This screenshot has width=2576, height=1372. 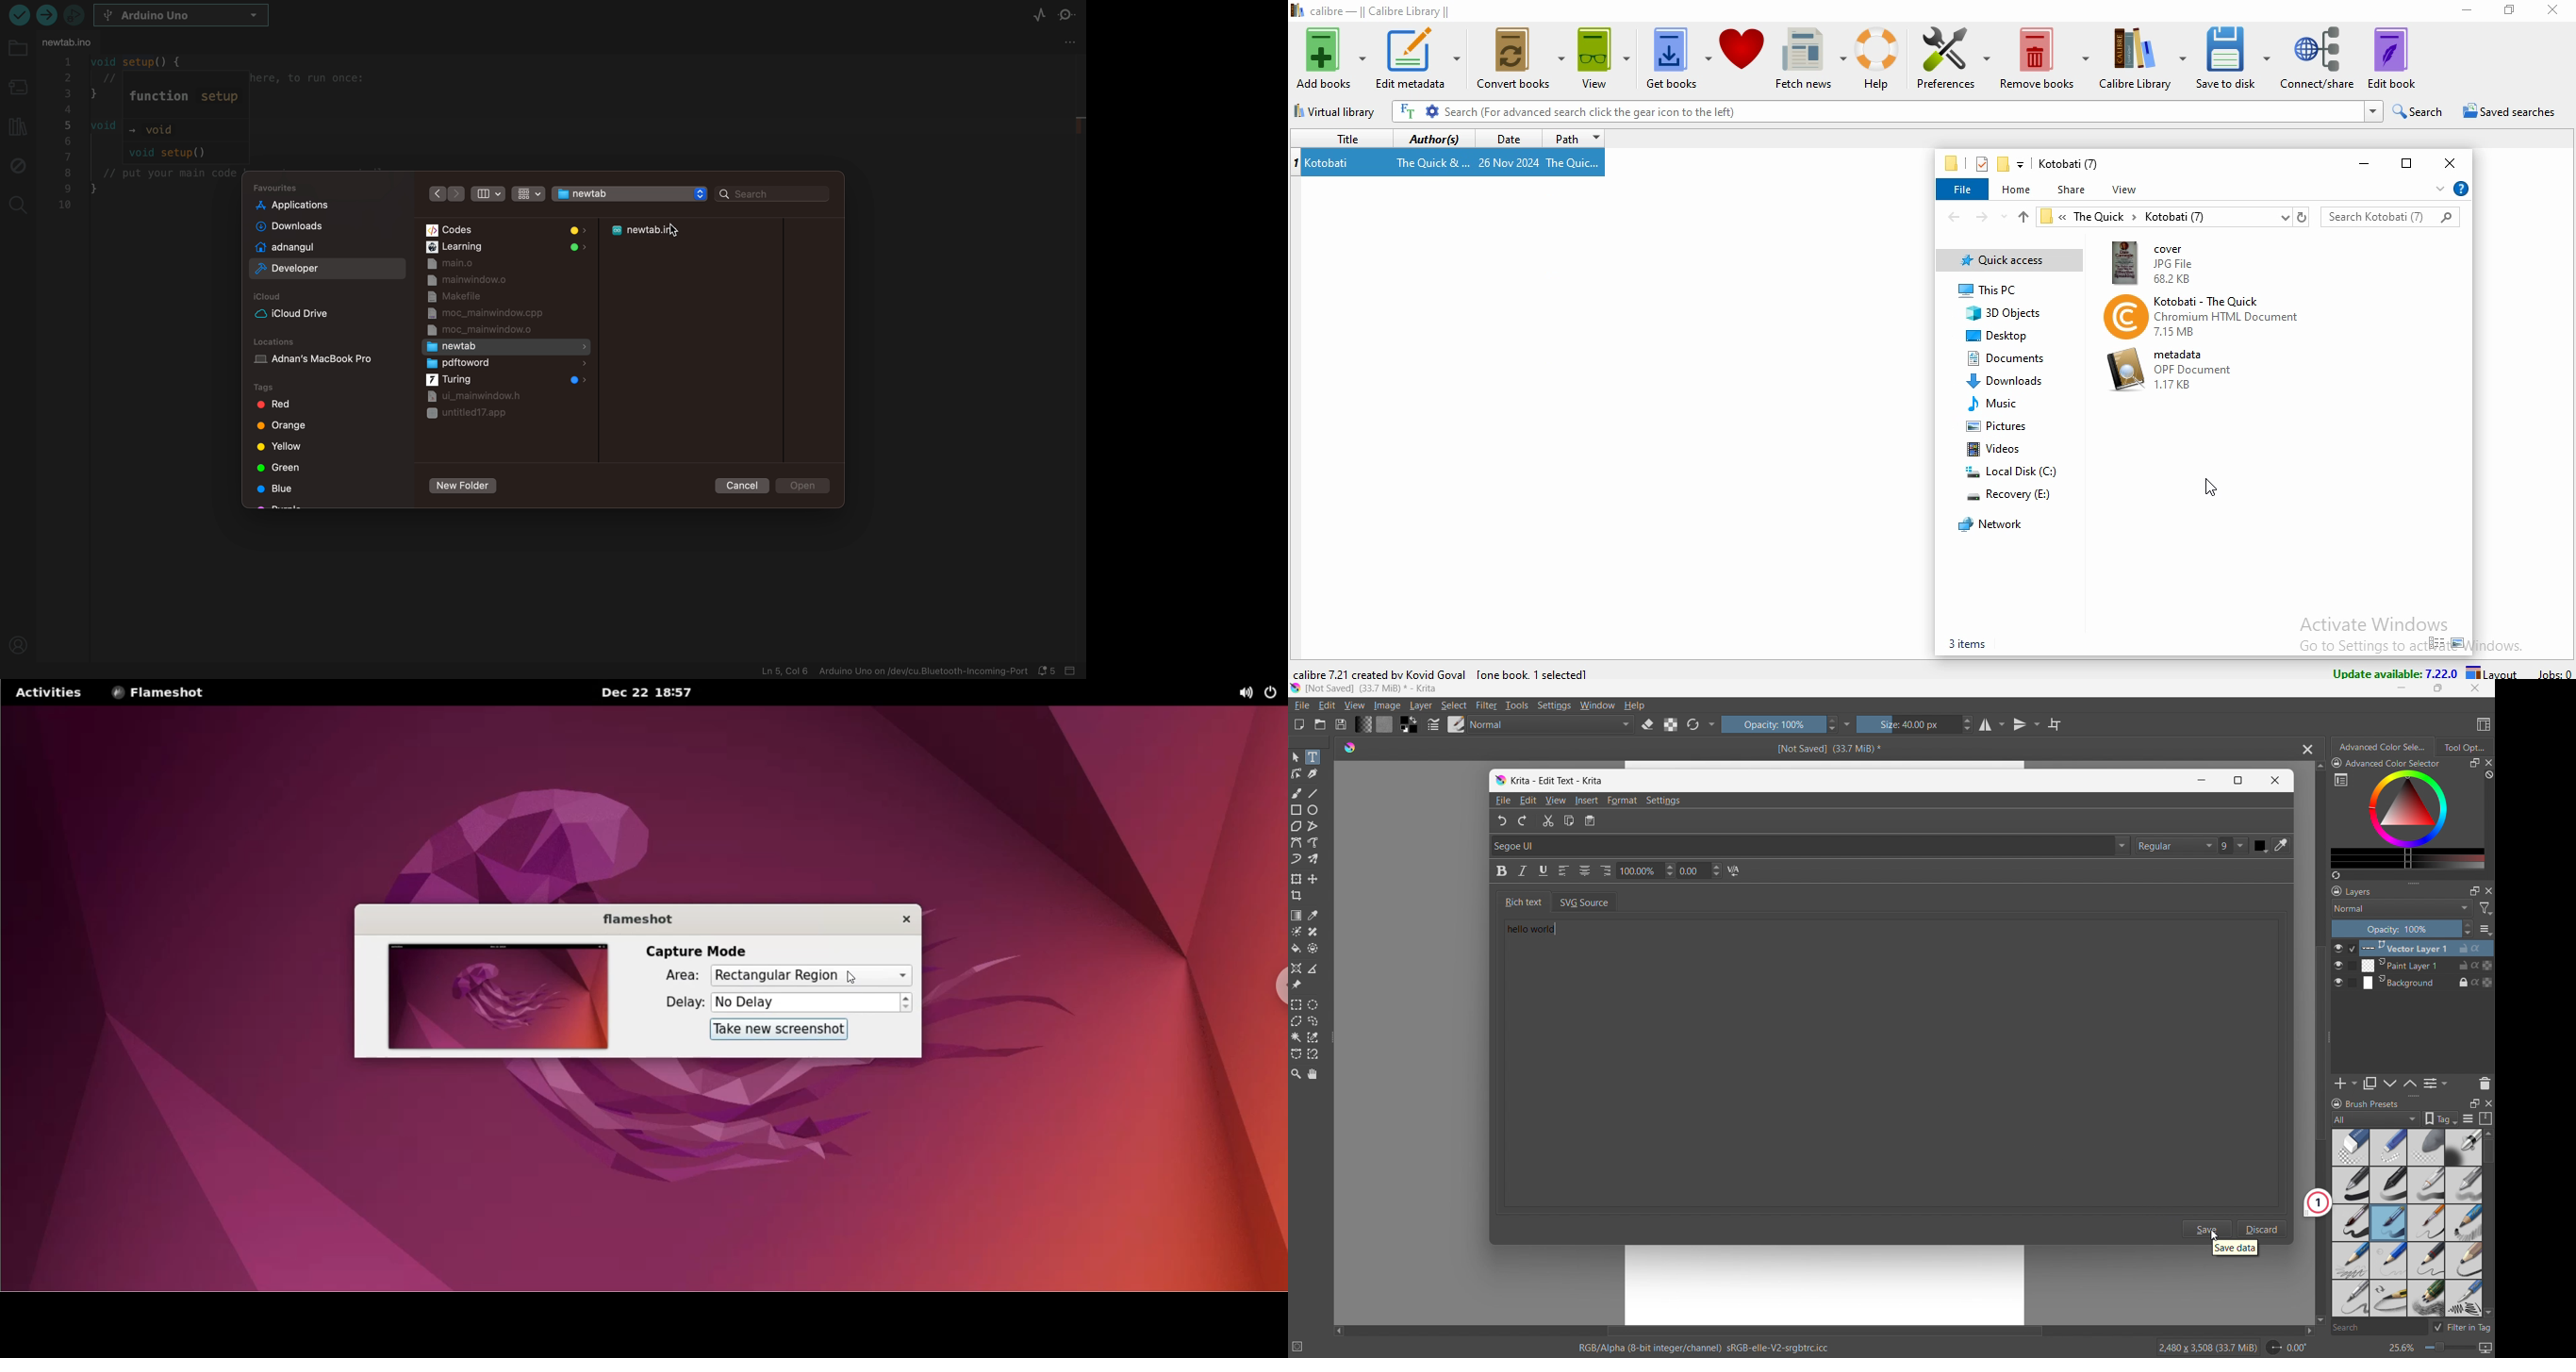 What do you see at coordinates (2413, 881) in the screenshot?
I see `resize` at bounding box center [2413, 881].